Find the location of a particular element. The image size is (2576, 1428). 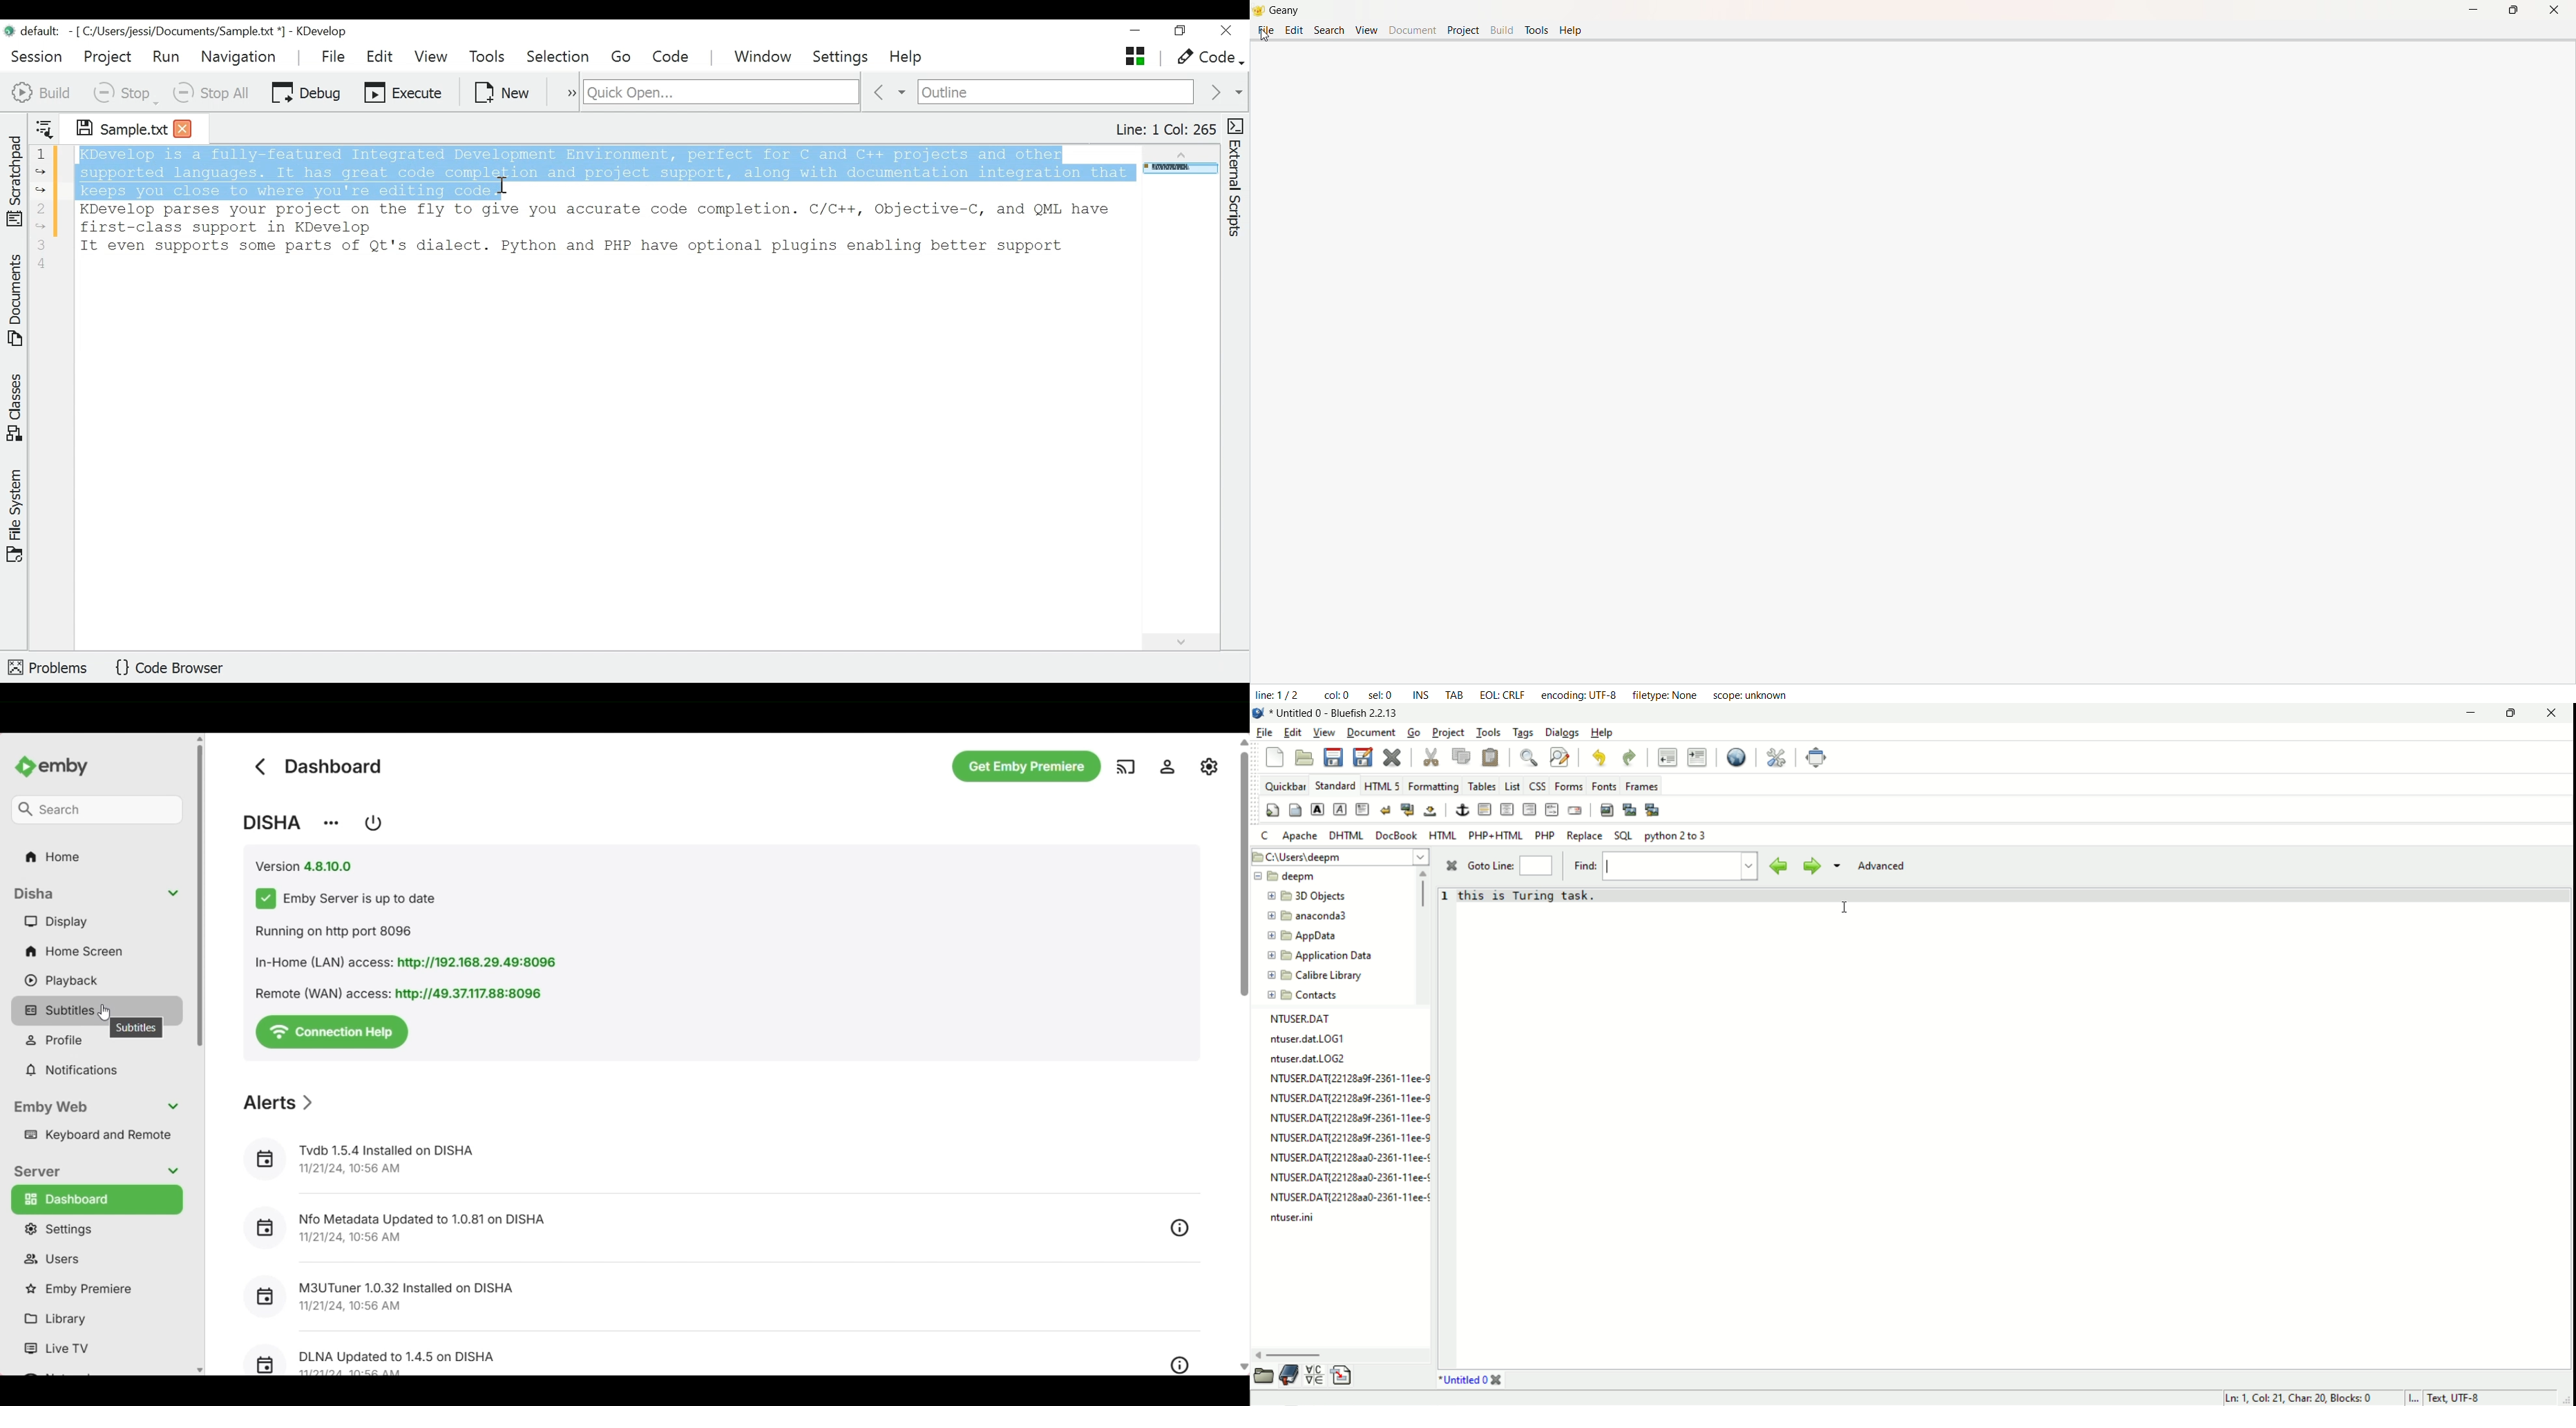

Scope: unknown is located at coordinates (1749, 696).